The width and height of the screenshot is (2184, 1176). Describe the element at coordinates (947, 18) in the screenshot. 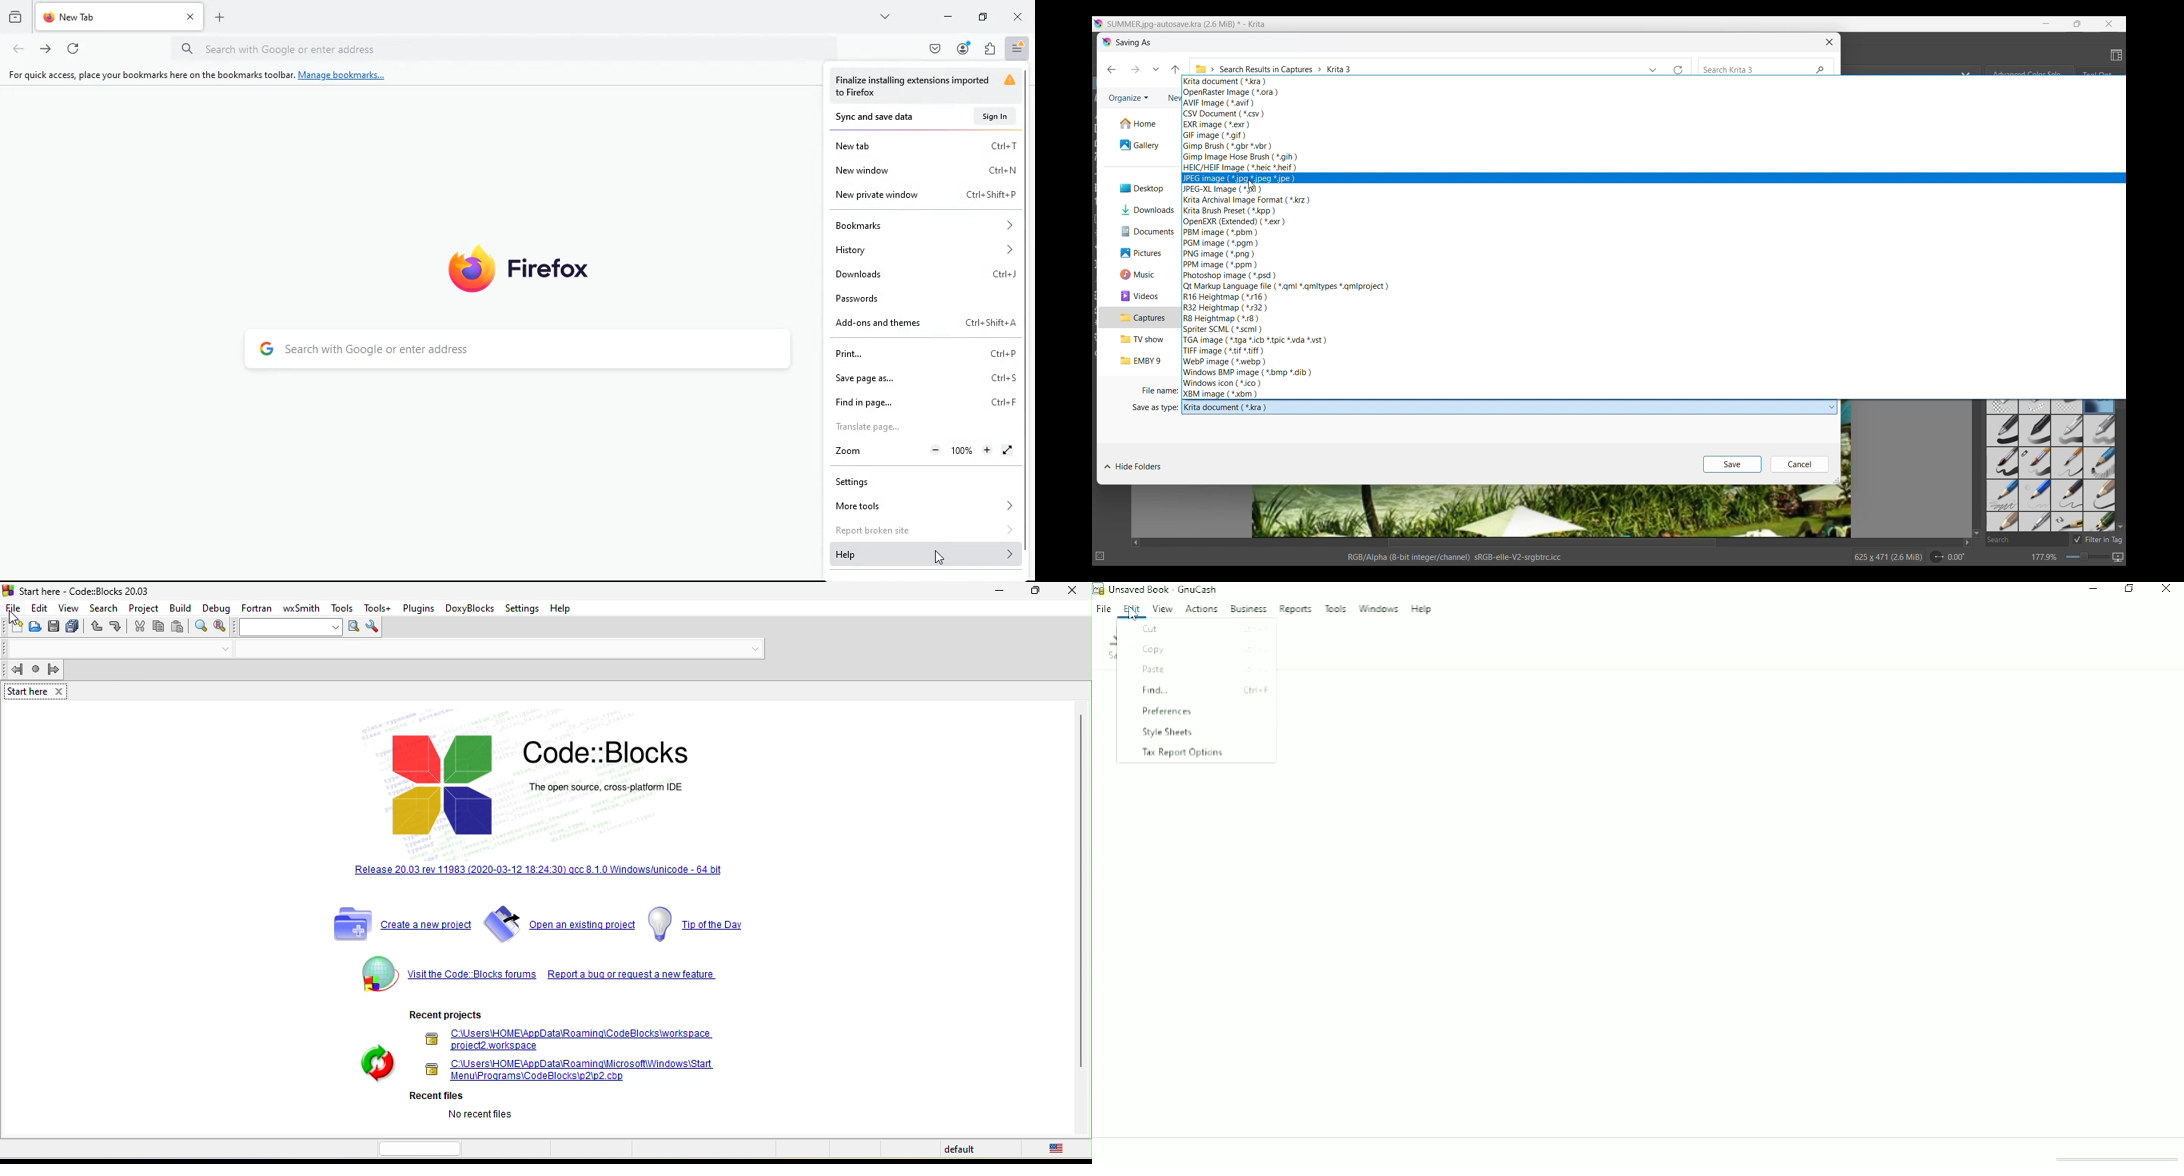

I see `minimize` at that location.